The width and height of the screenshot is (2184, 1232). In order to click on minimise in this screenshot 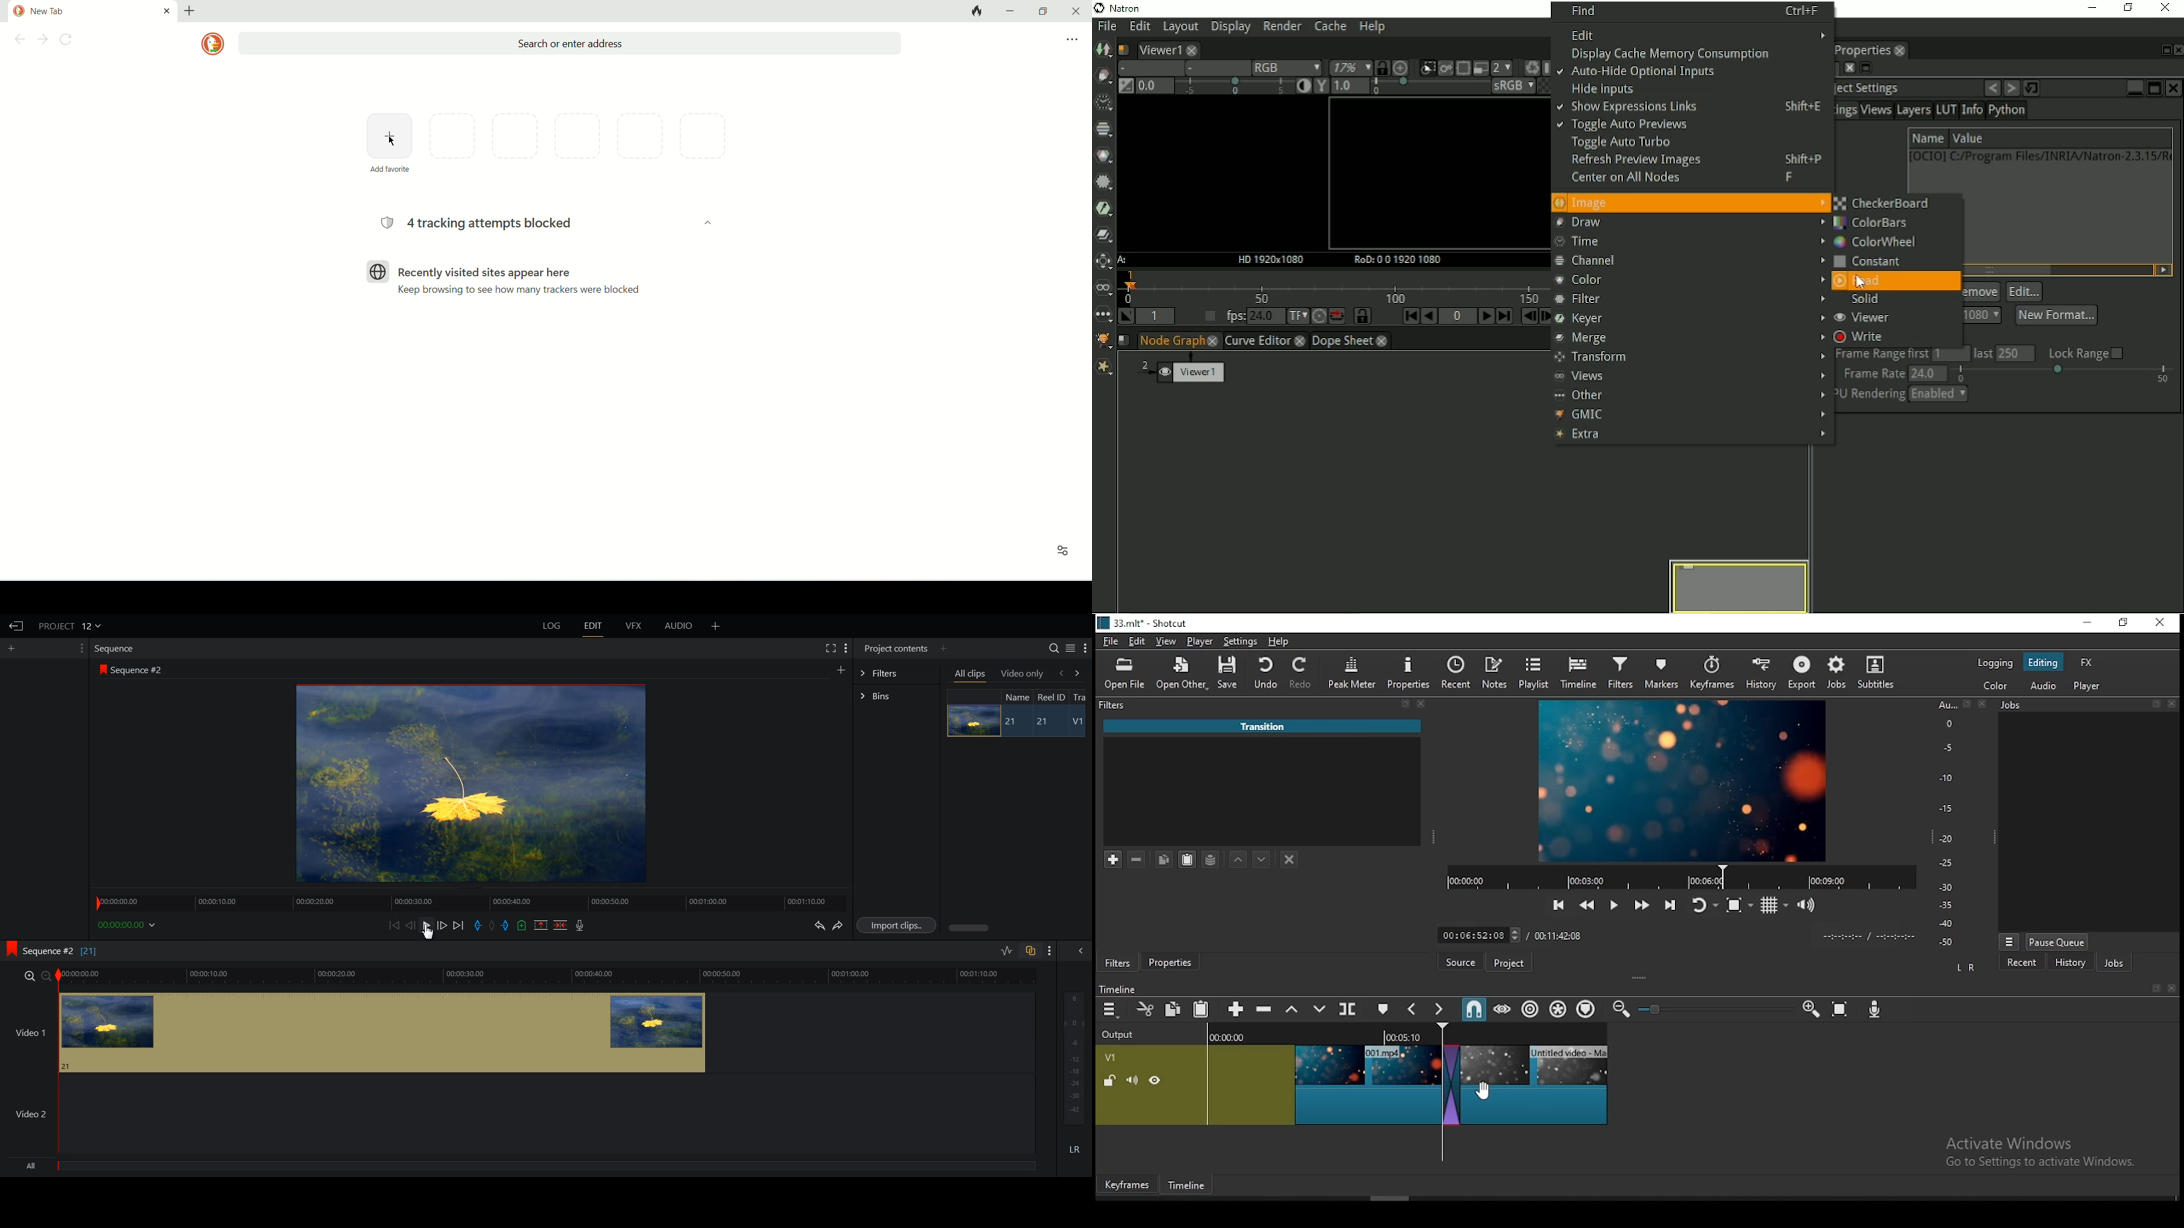, I will do `click(2092, 623)`.